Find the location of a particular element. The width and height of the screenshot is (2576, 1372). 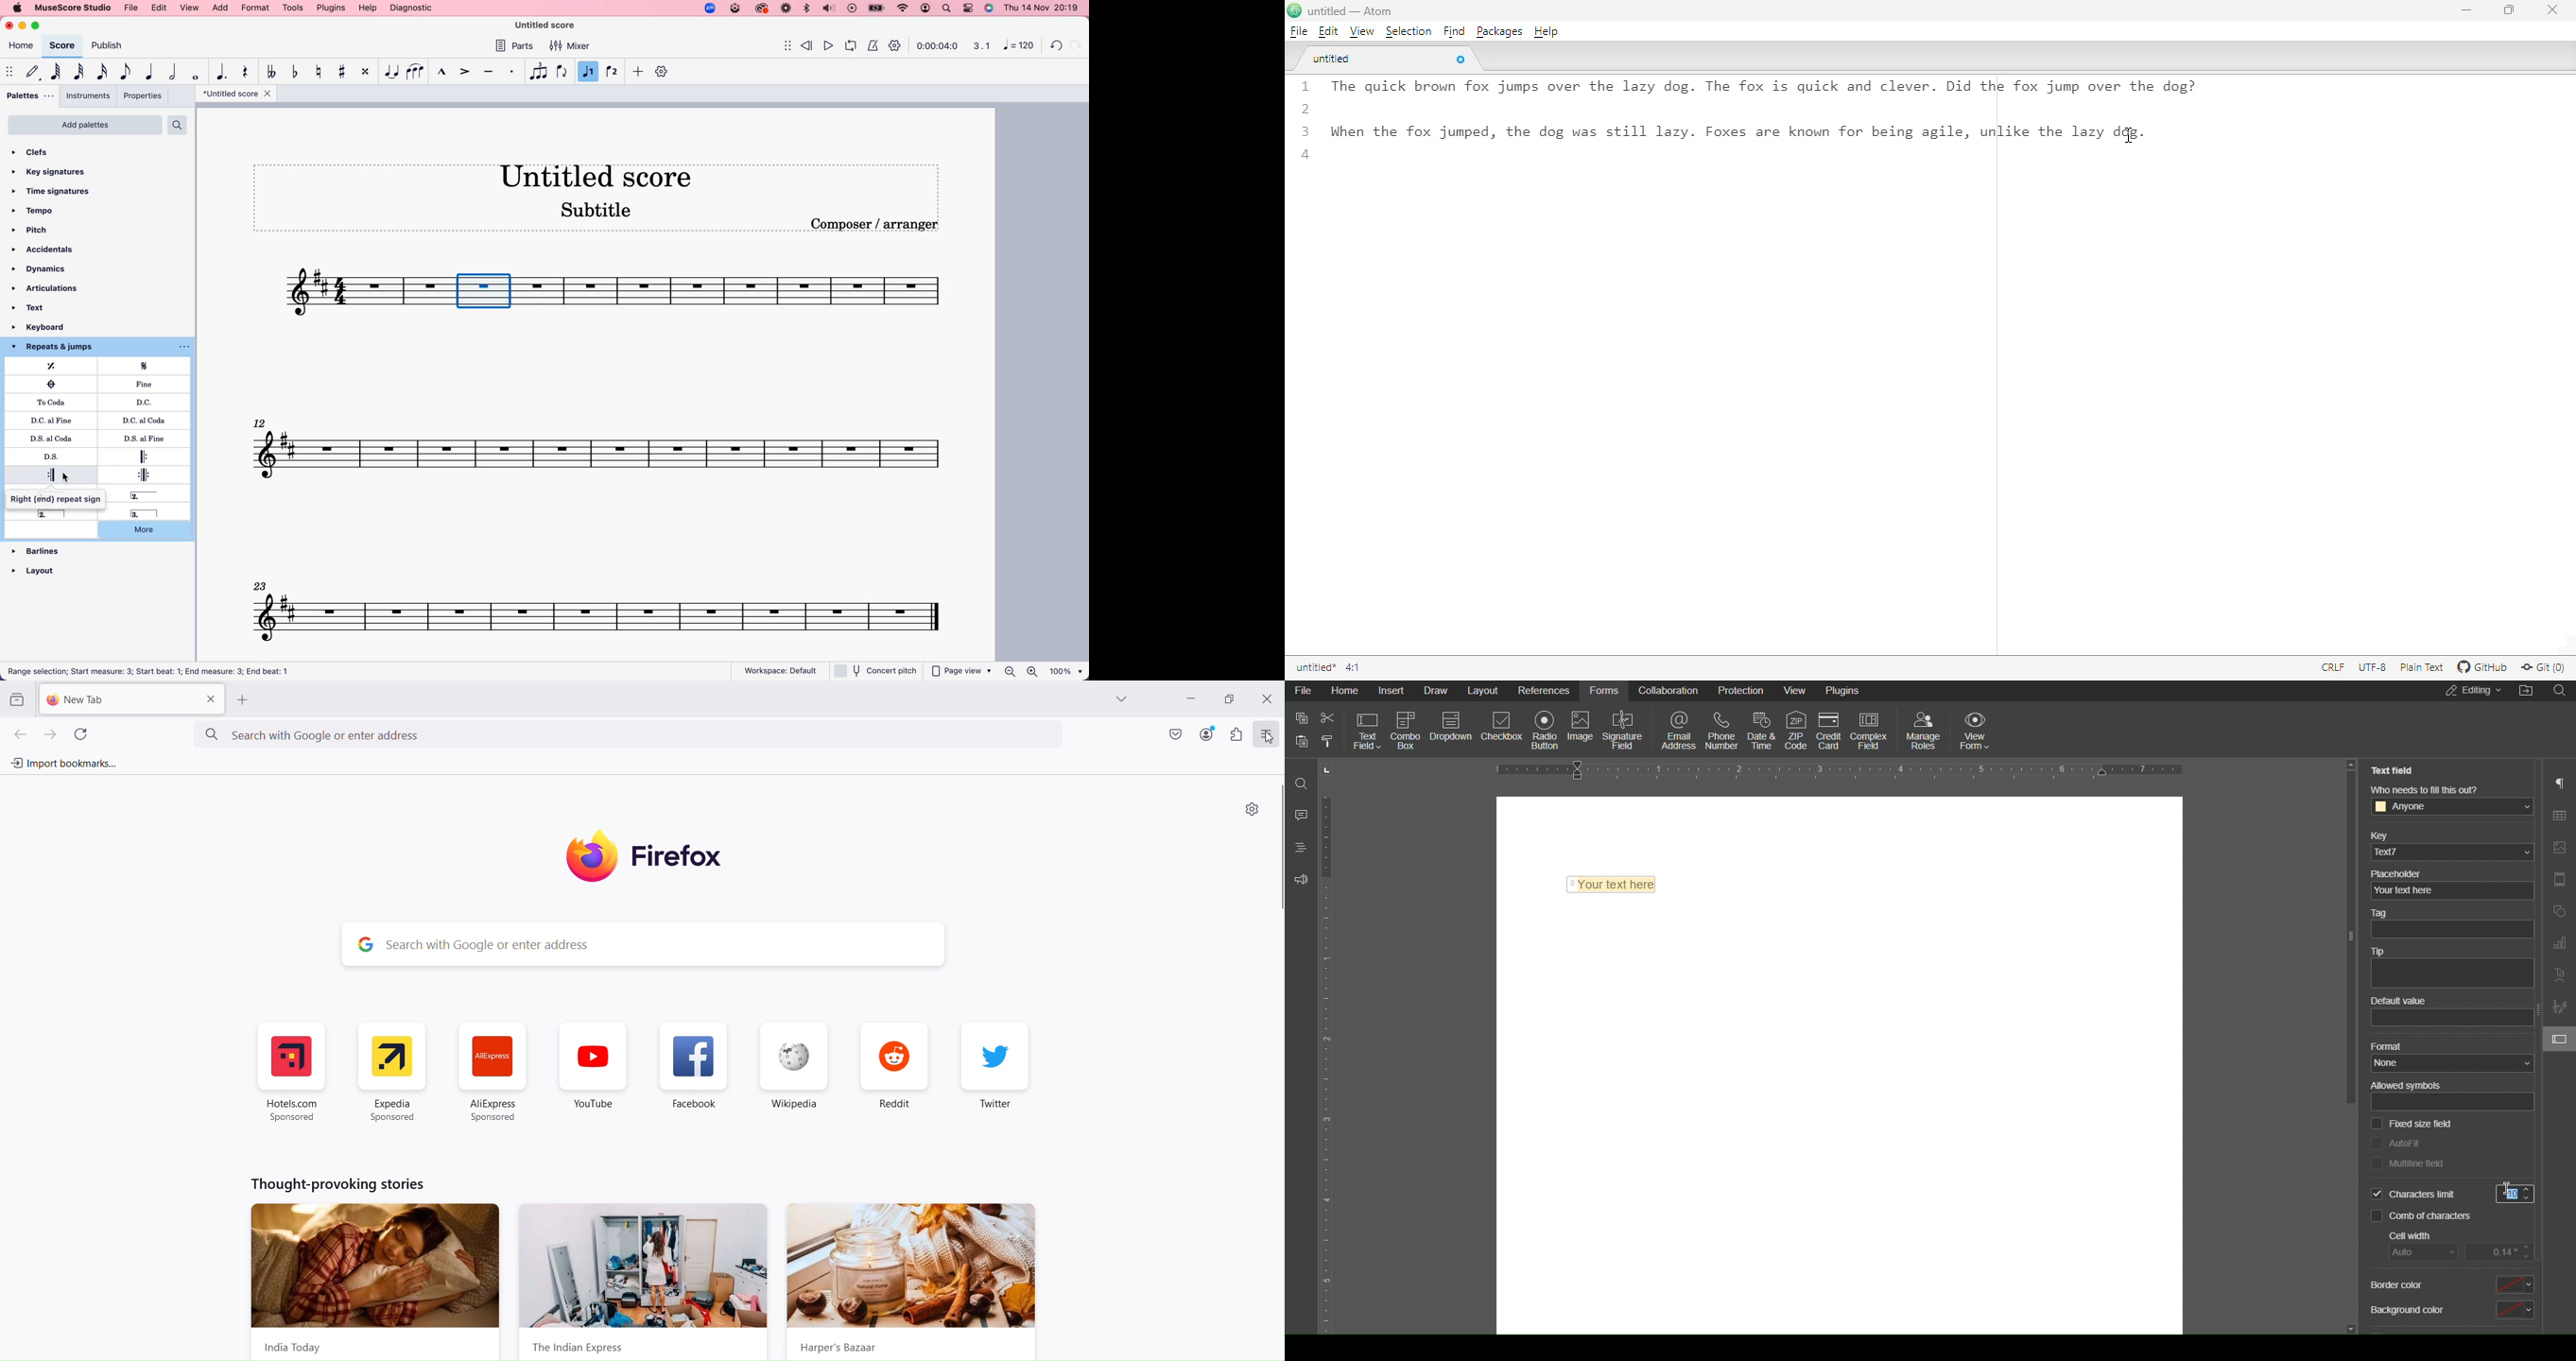

Fixed size field is located at coordinates (2411, 1125).